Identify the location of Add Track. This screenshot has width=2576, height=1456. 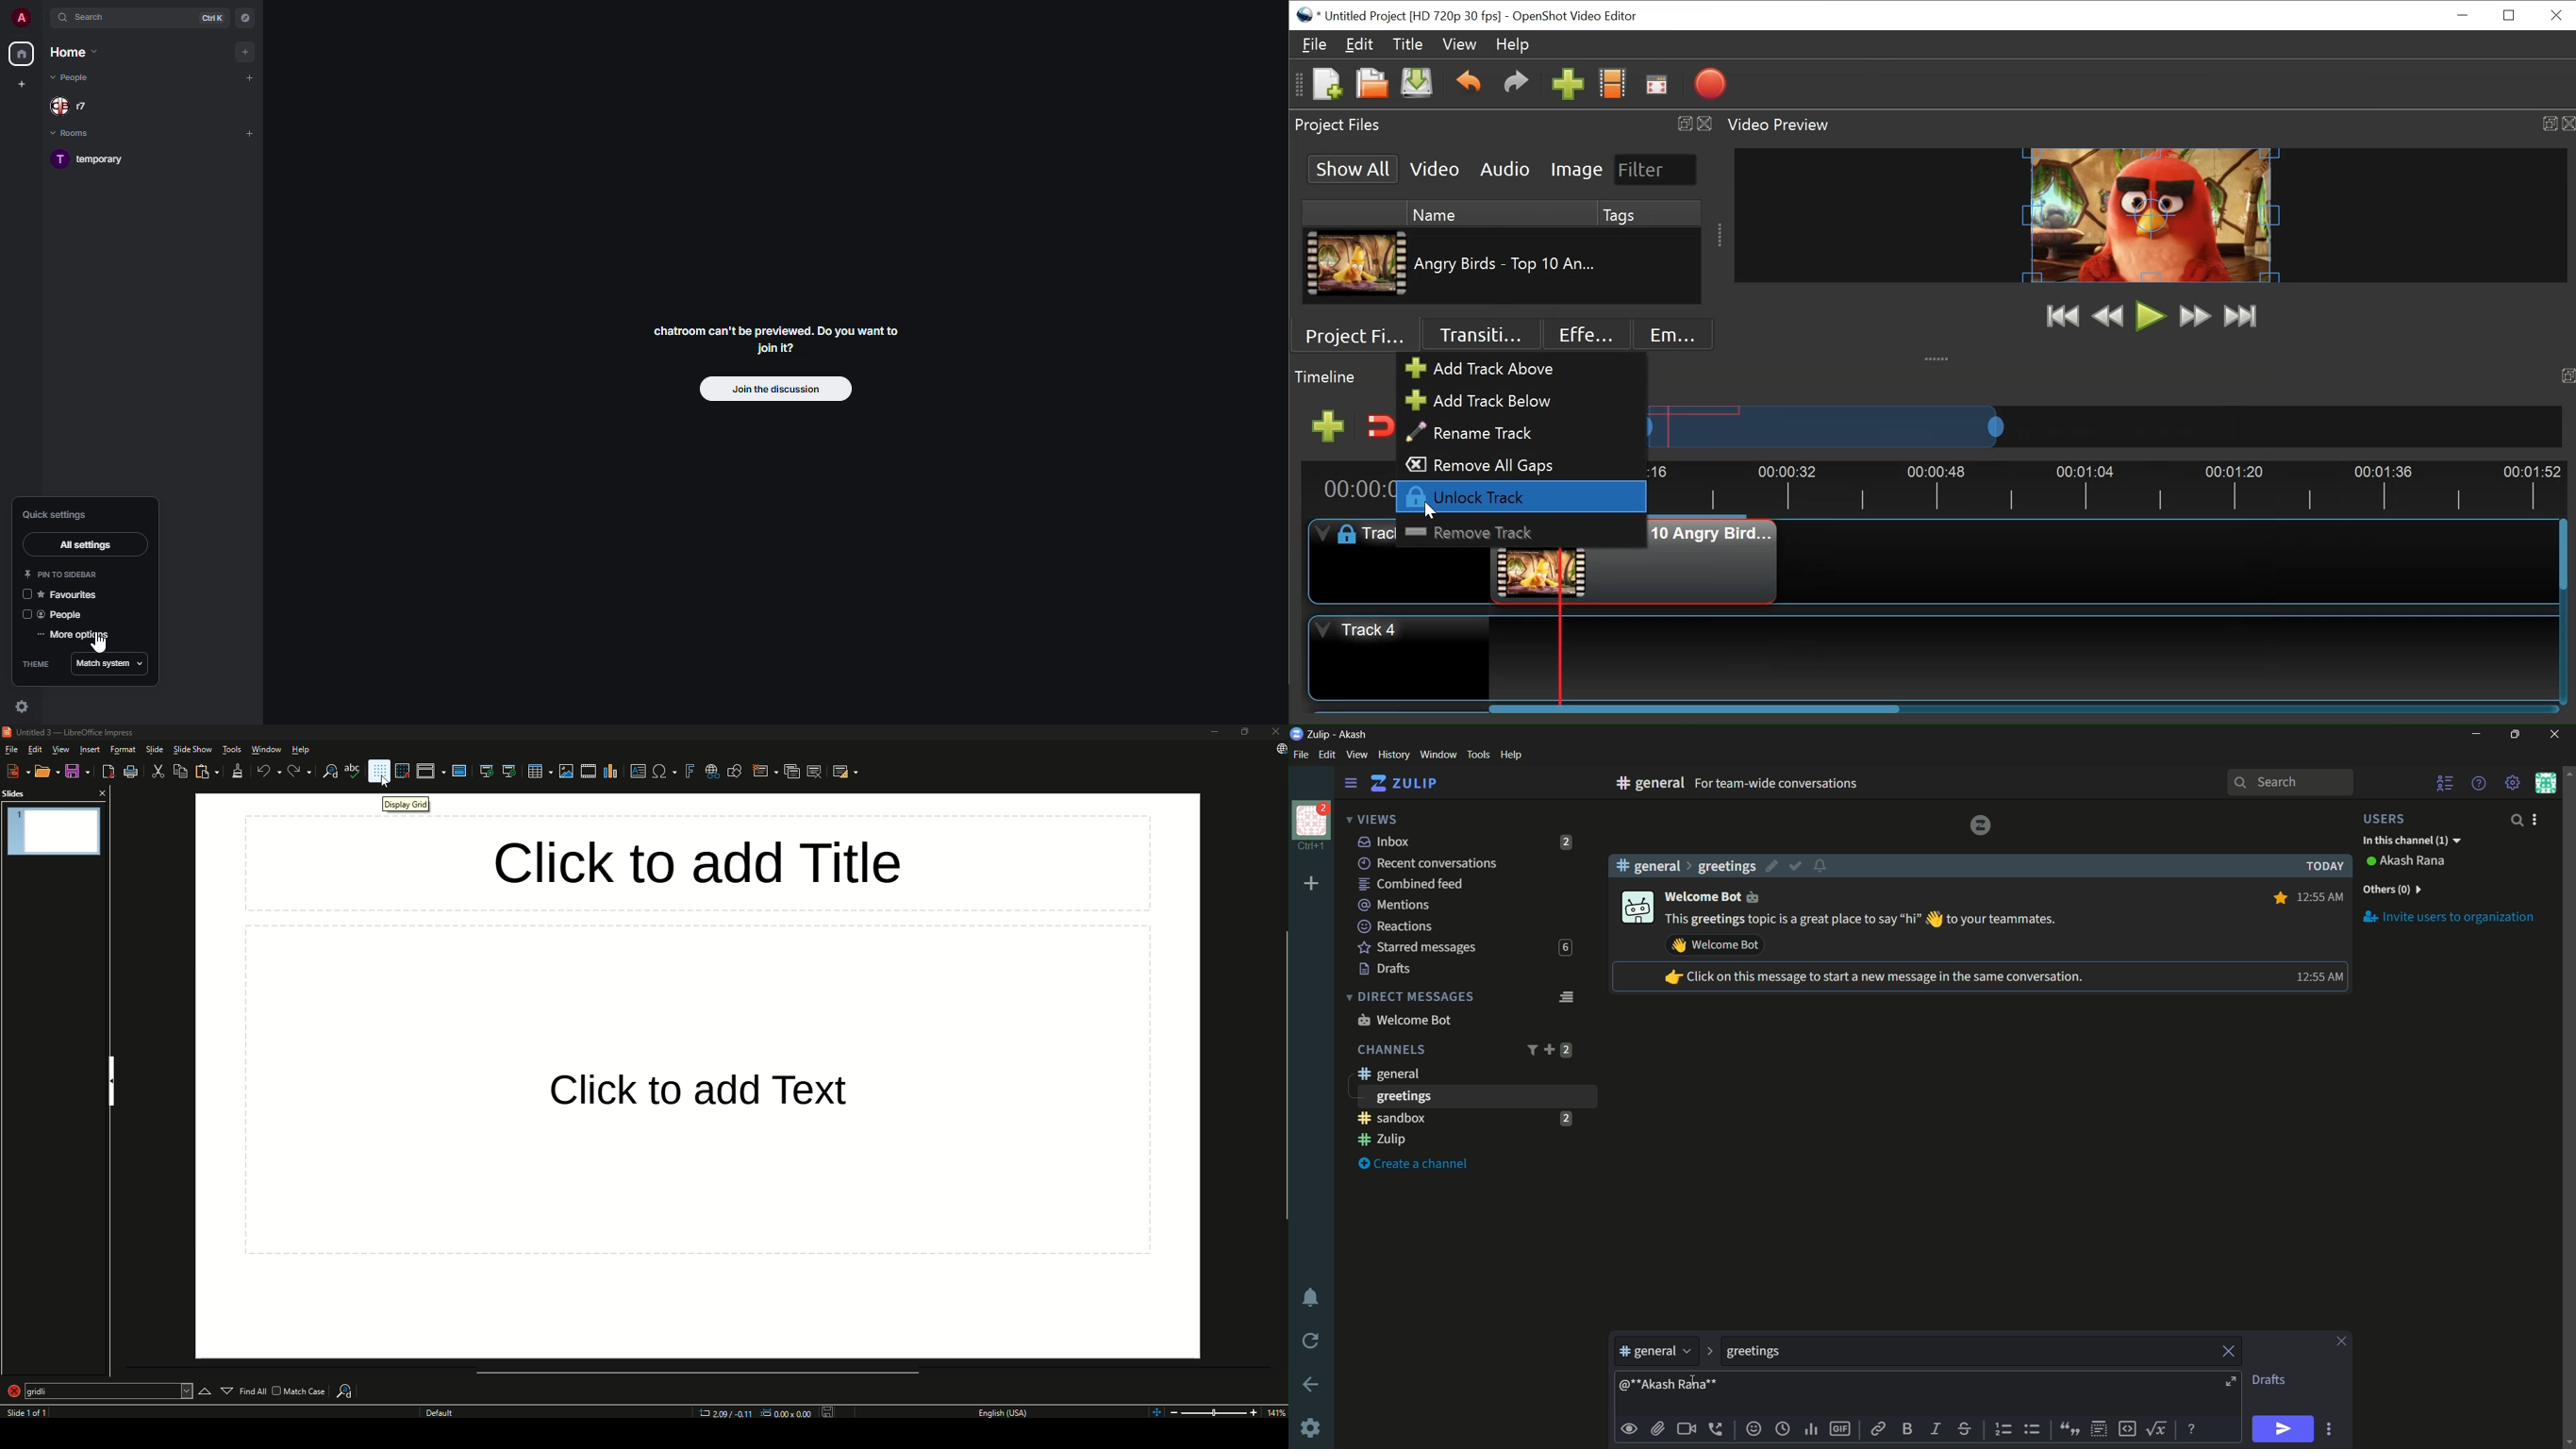
(1328, 427).